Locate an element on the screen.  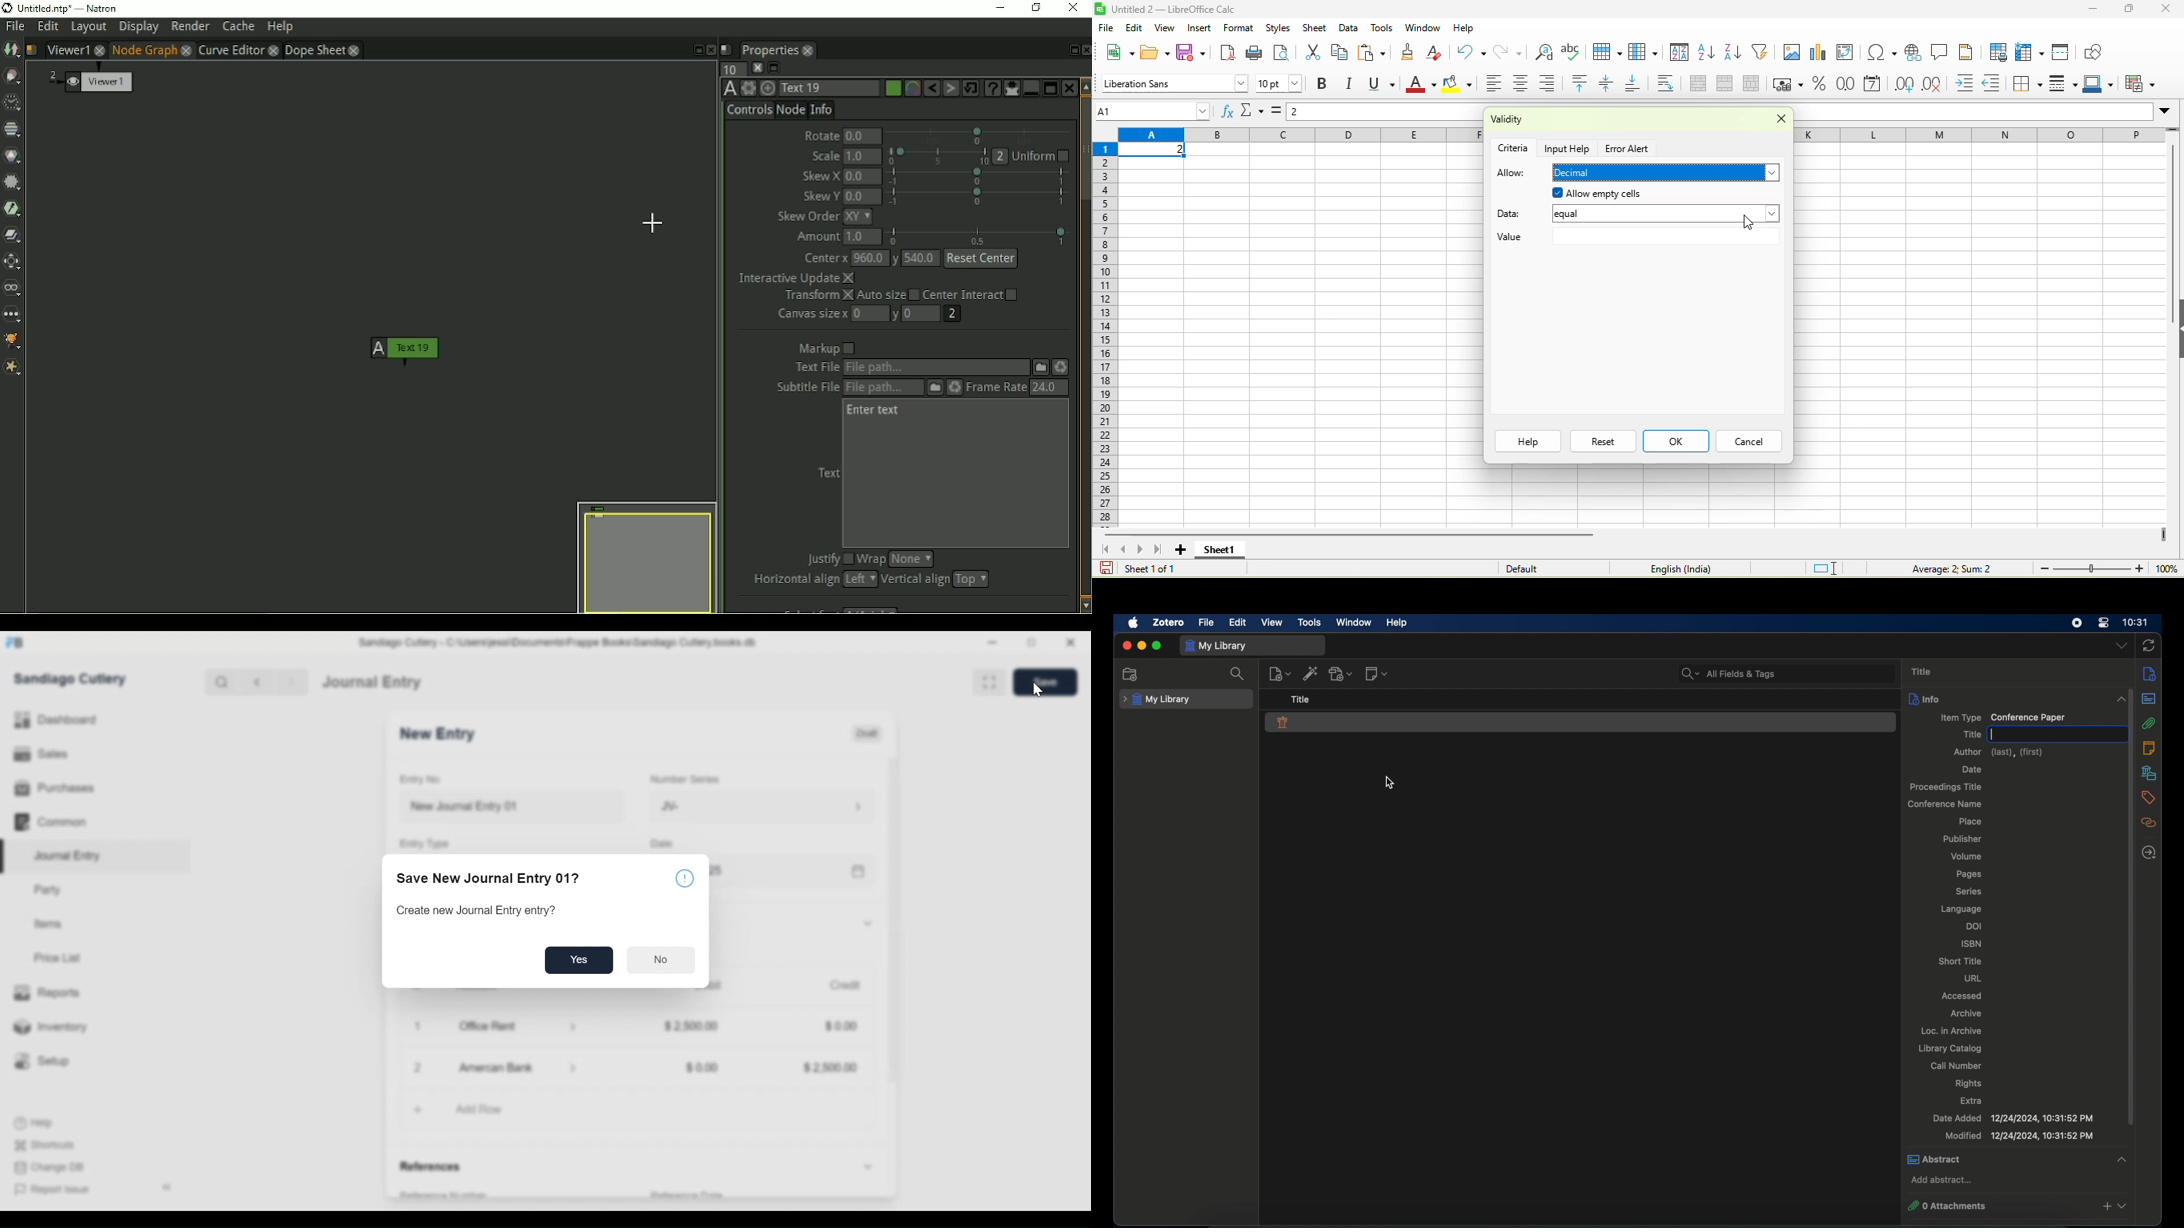
Canvas size is located at coordinates (812, 316).